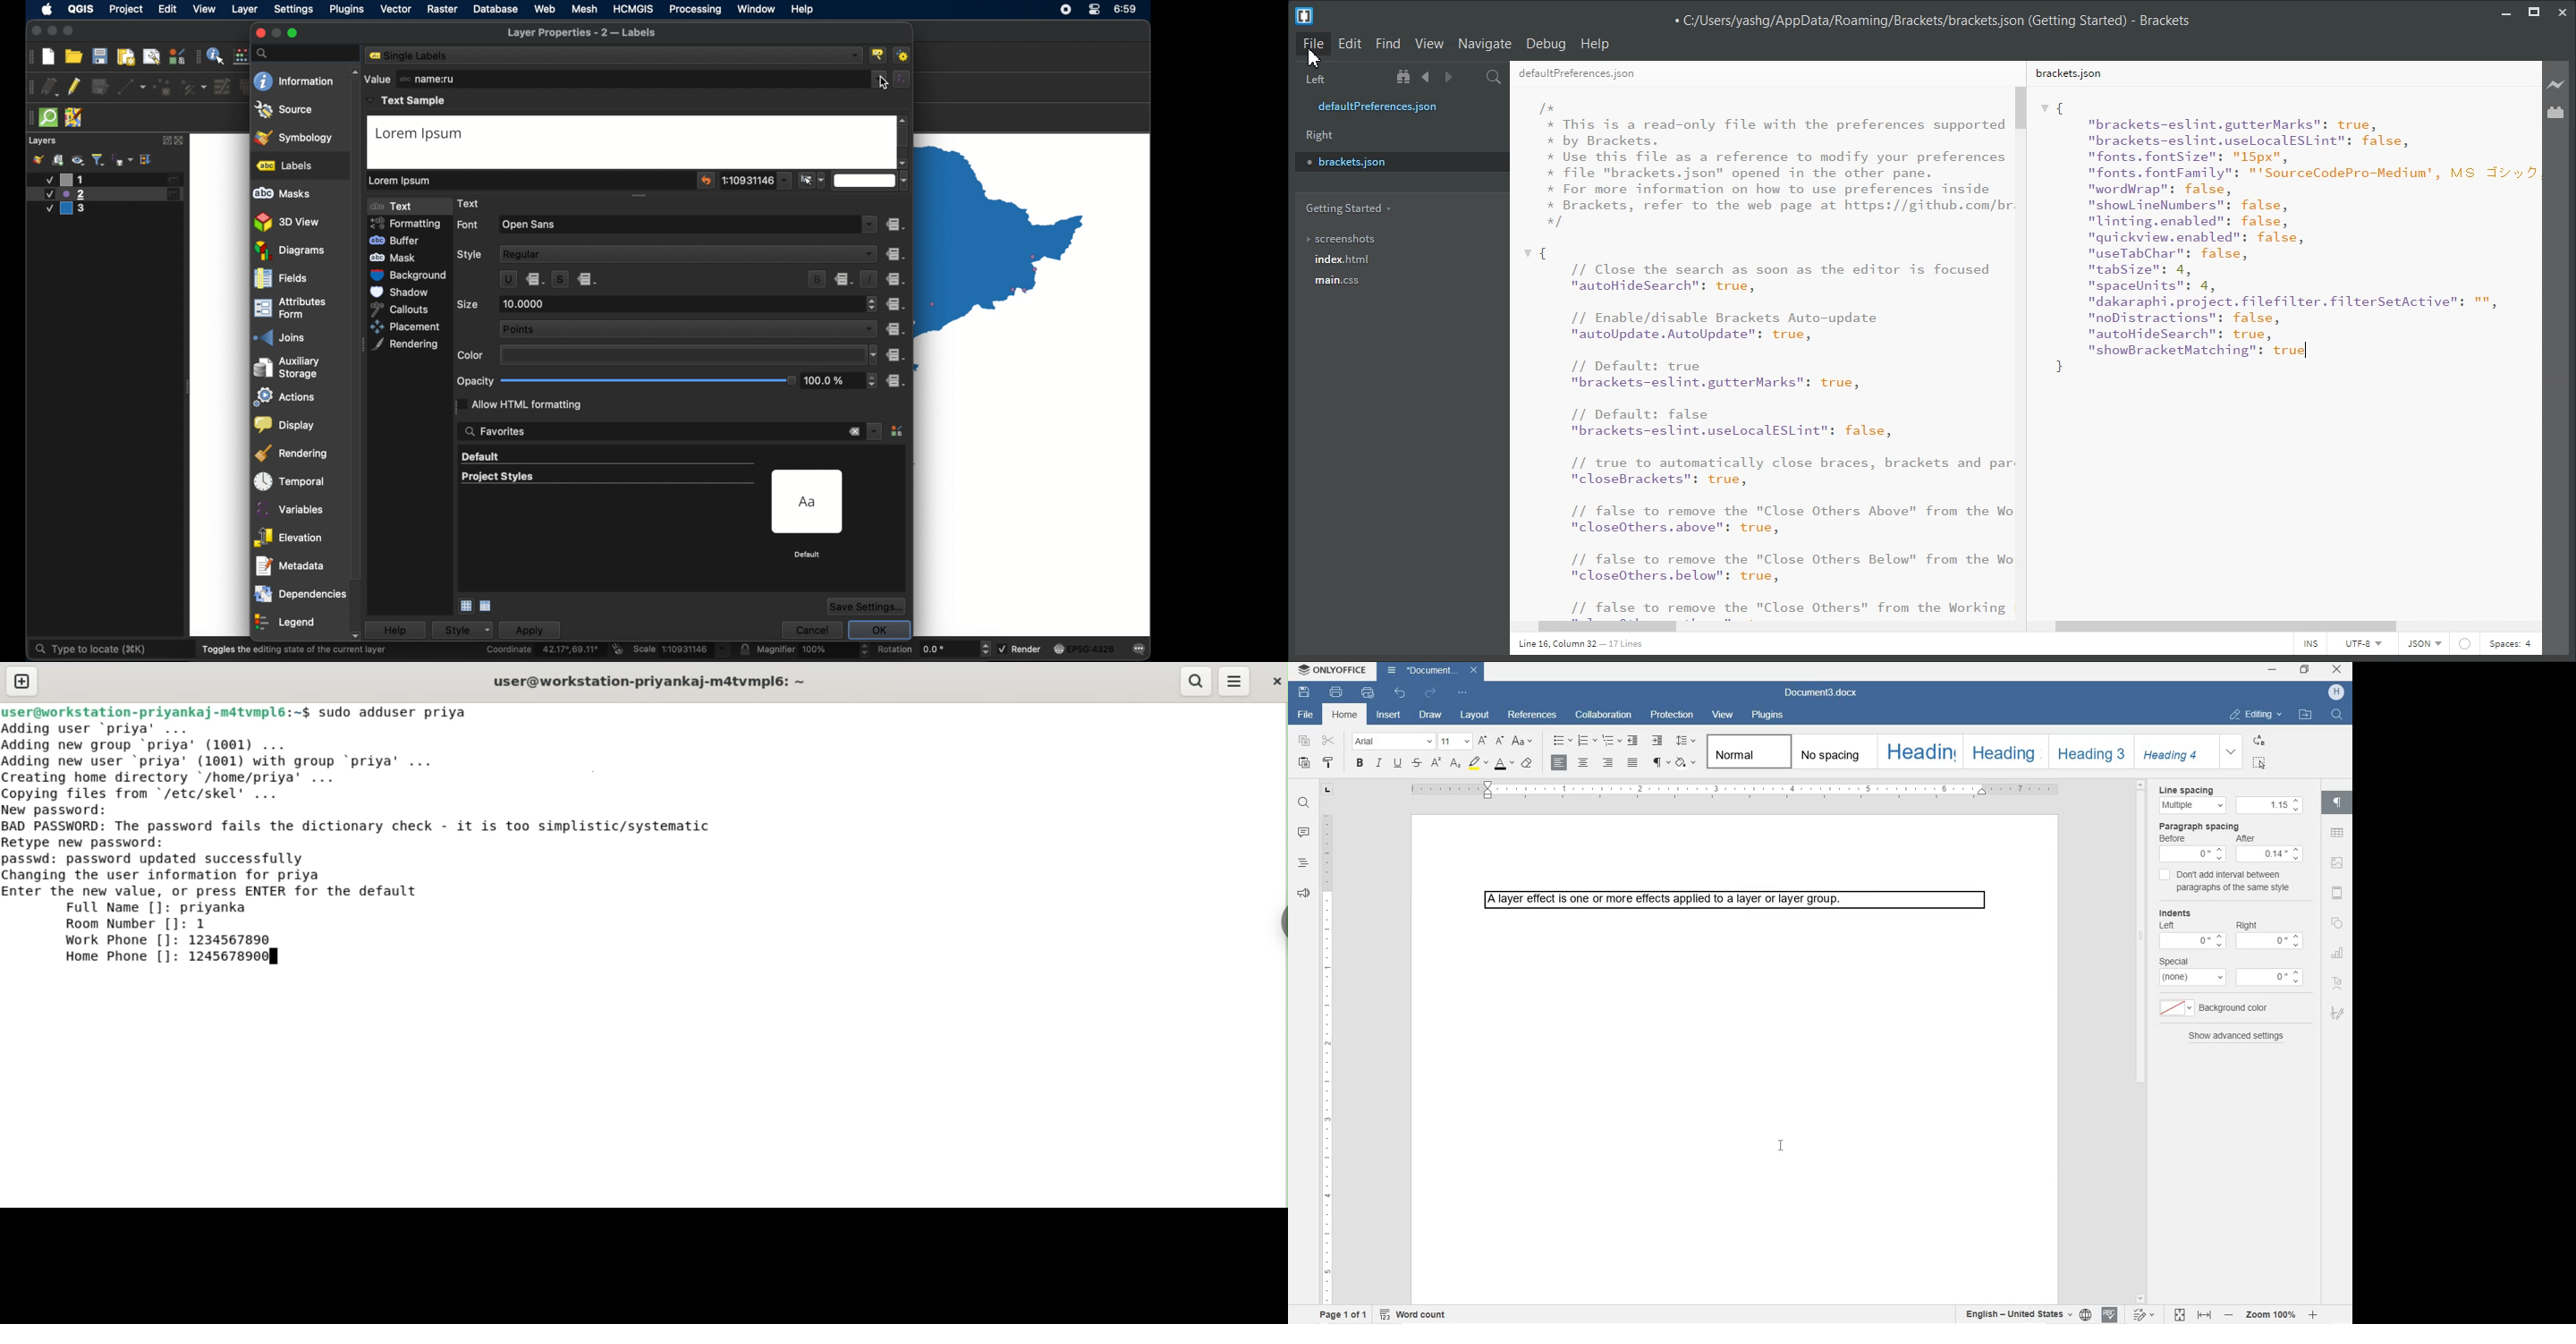  Describe the element at coordinates (1398, 694) in the screenshot. I see `UNDO` at that location.